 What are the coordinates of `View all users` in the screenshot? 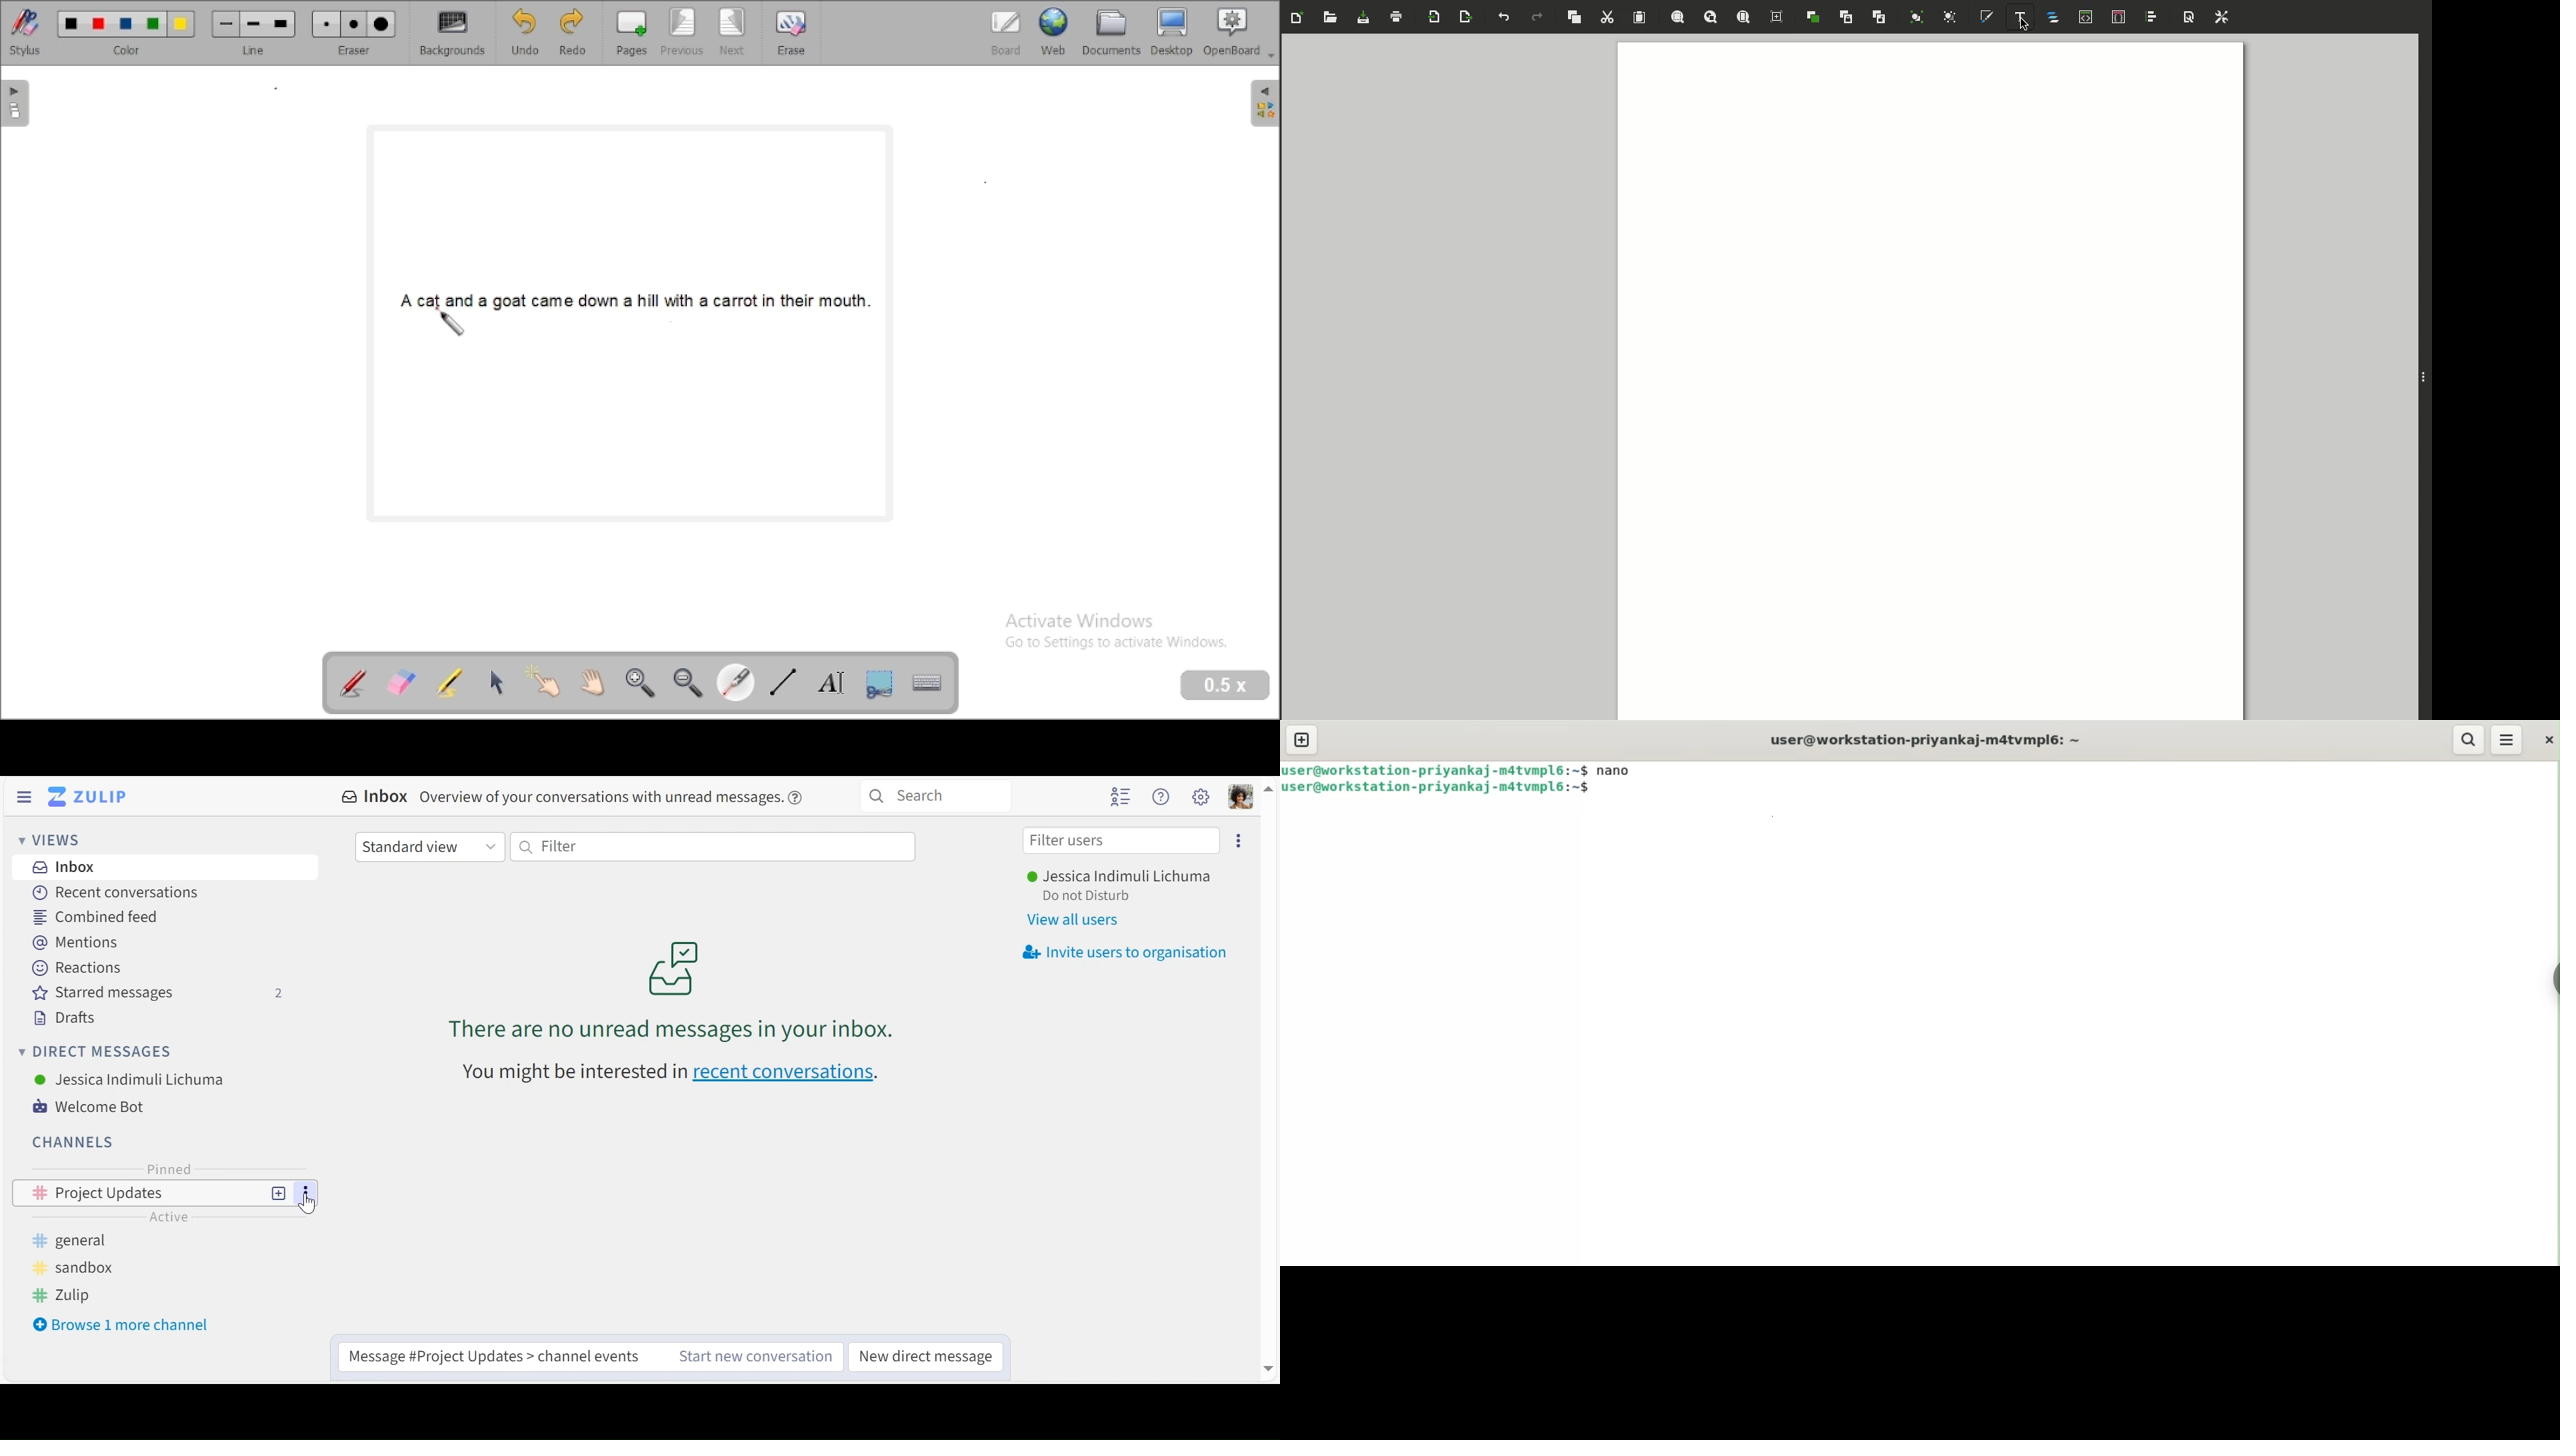 It's located at (1075, 920).